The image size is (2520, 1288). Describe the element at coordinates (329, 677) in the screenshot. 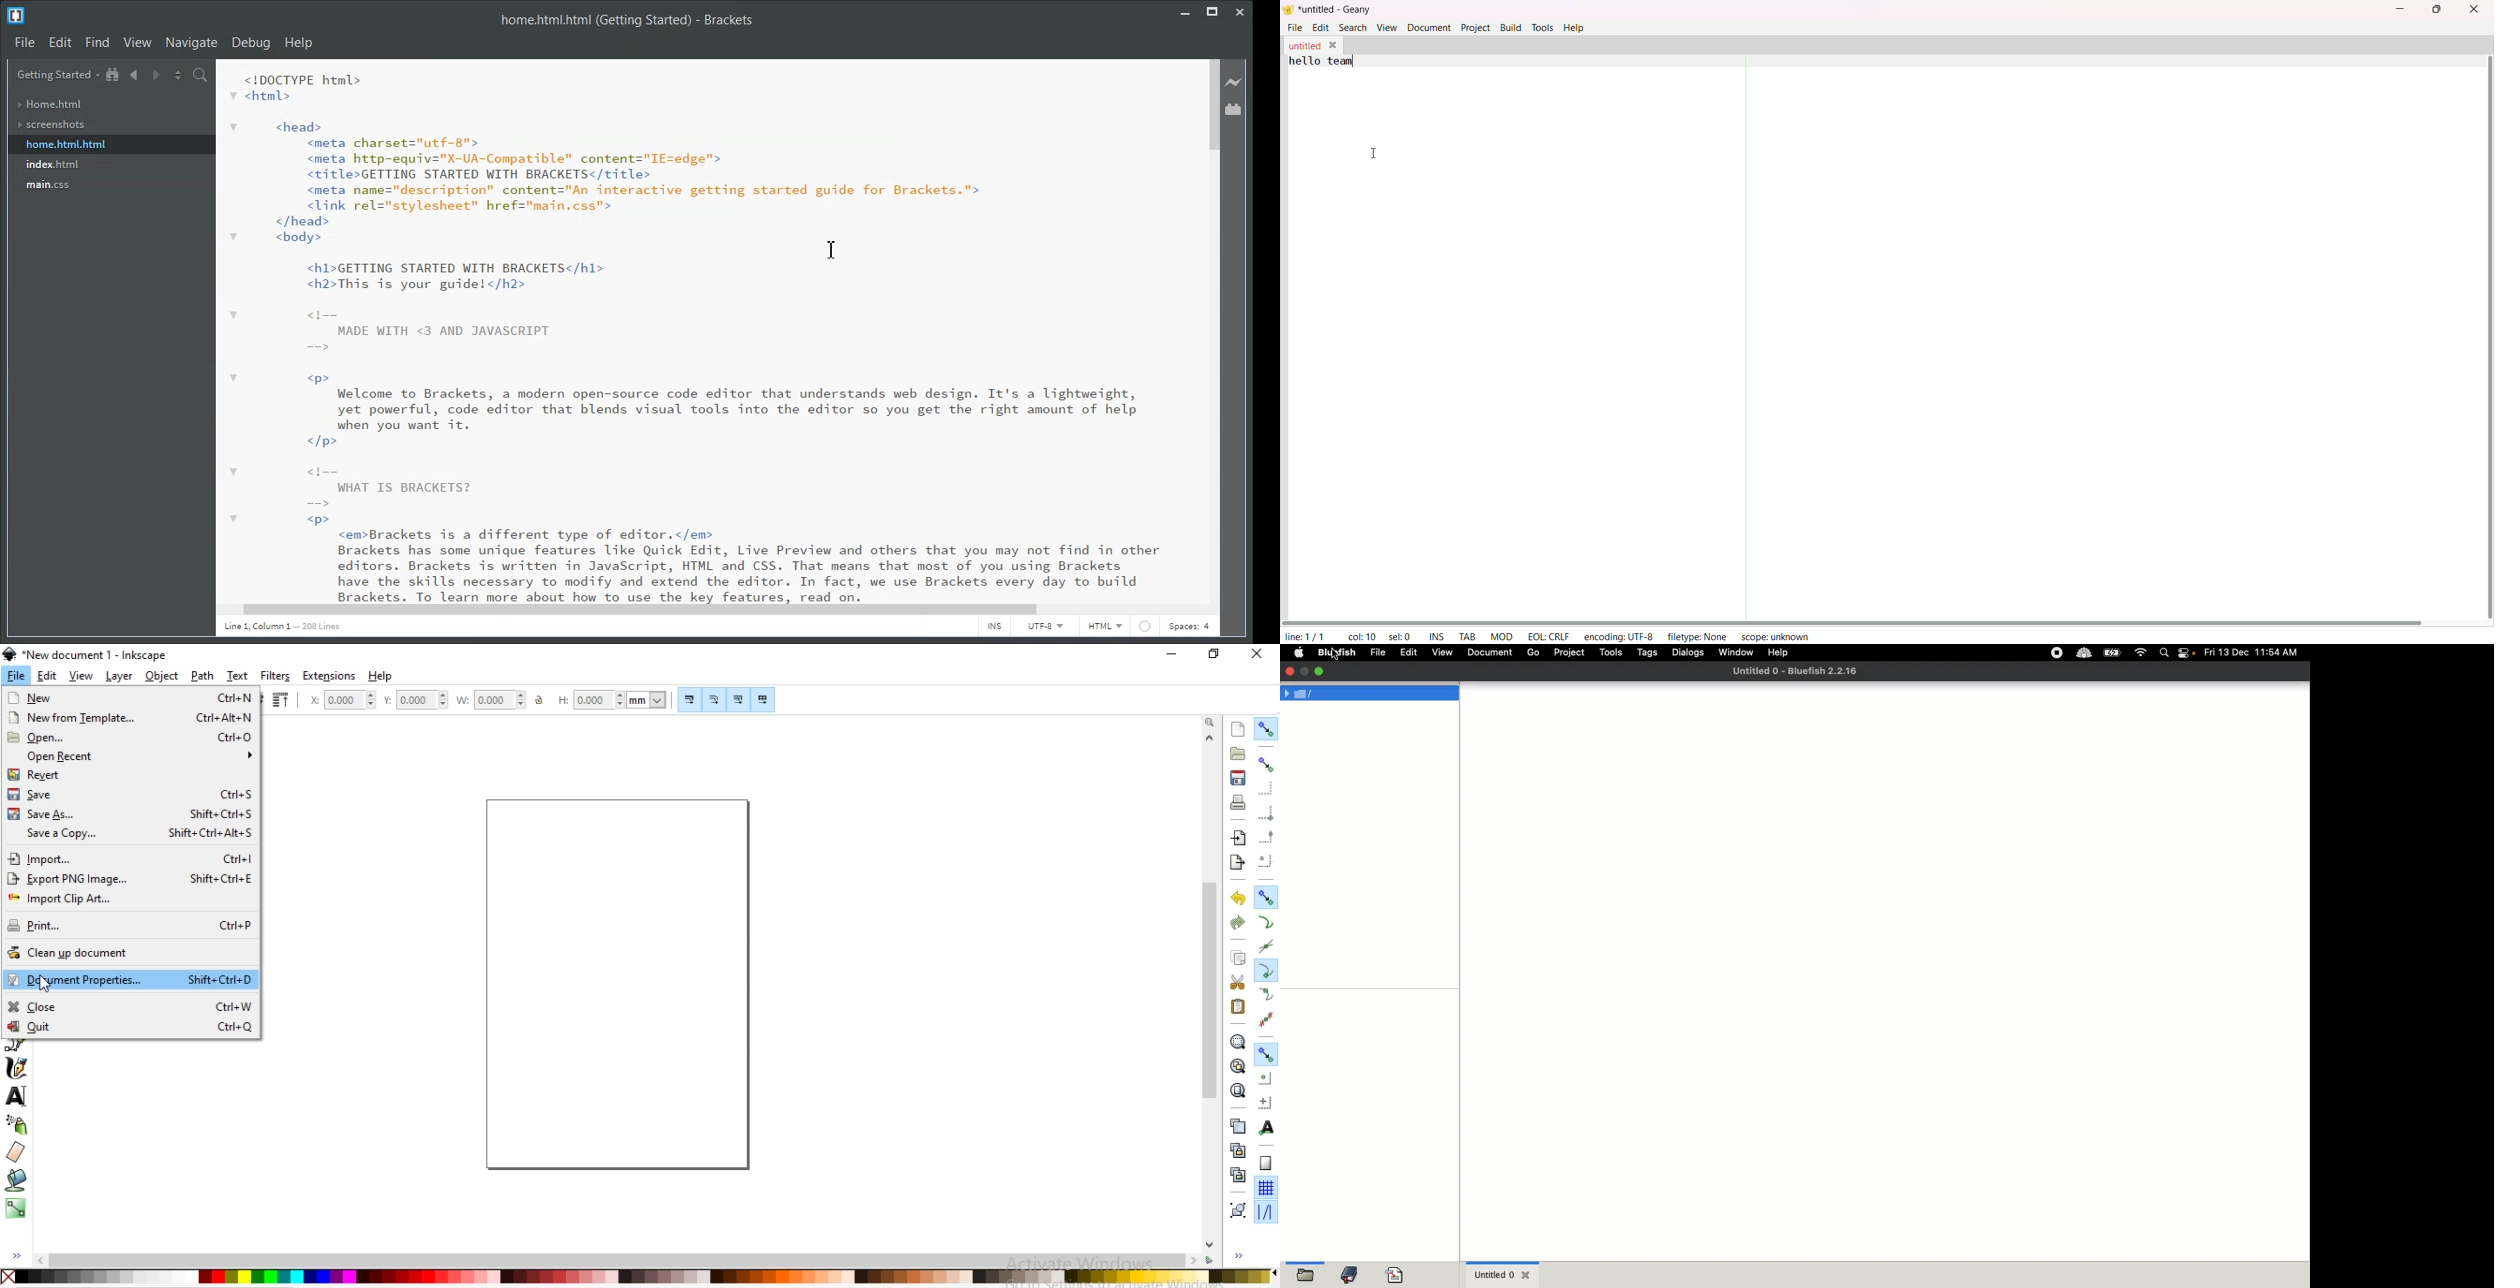

I see `extensions` at that location.